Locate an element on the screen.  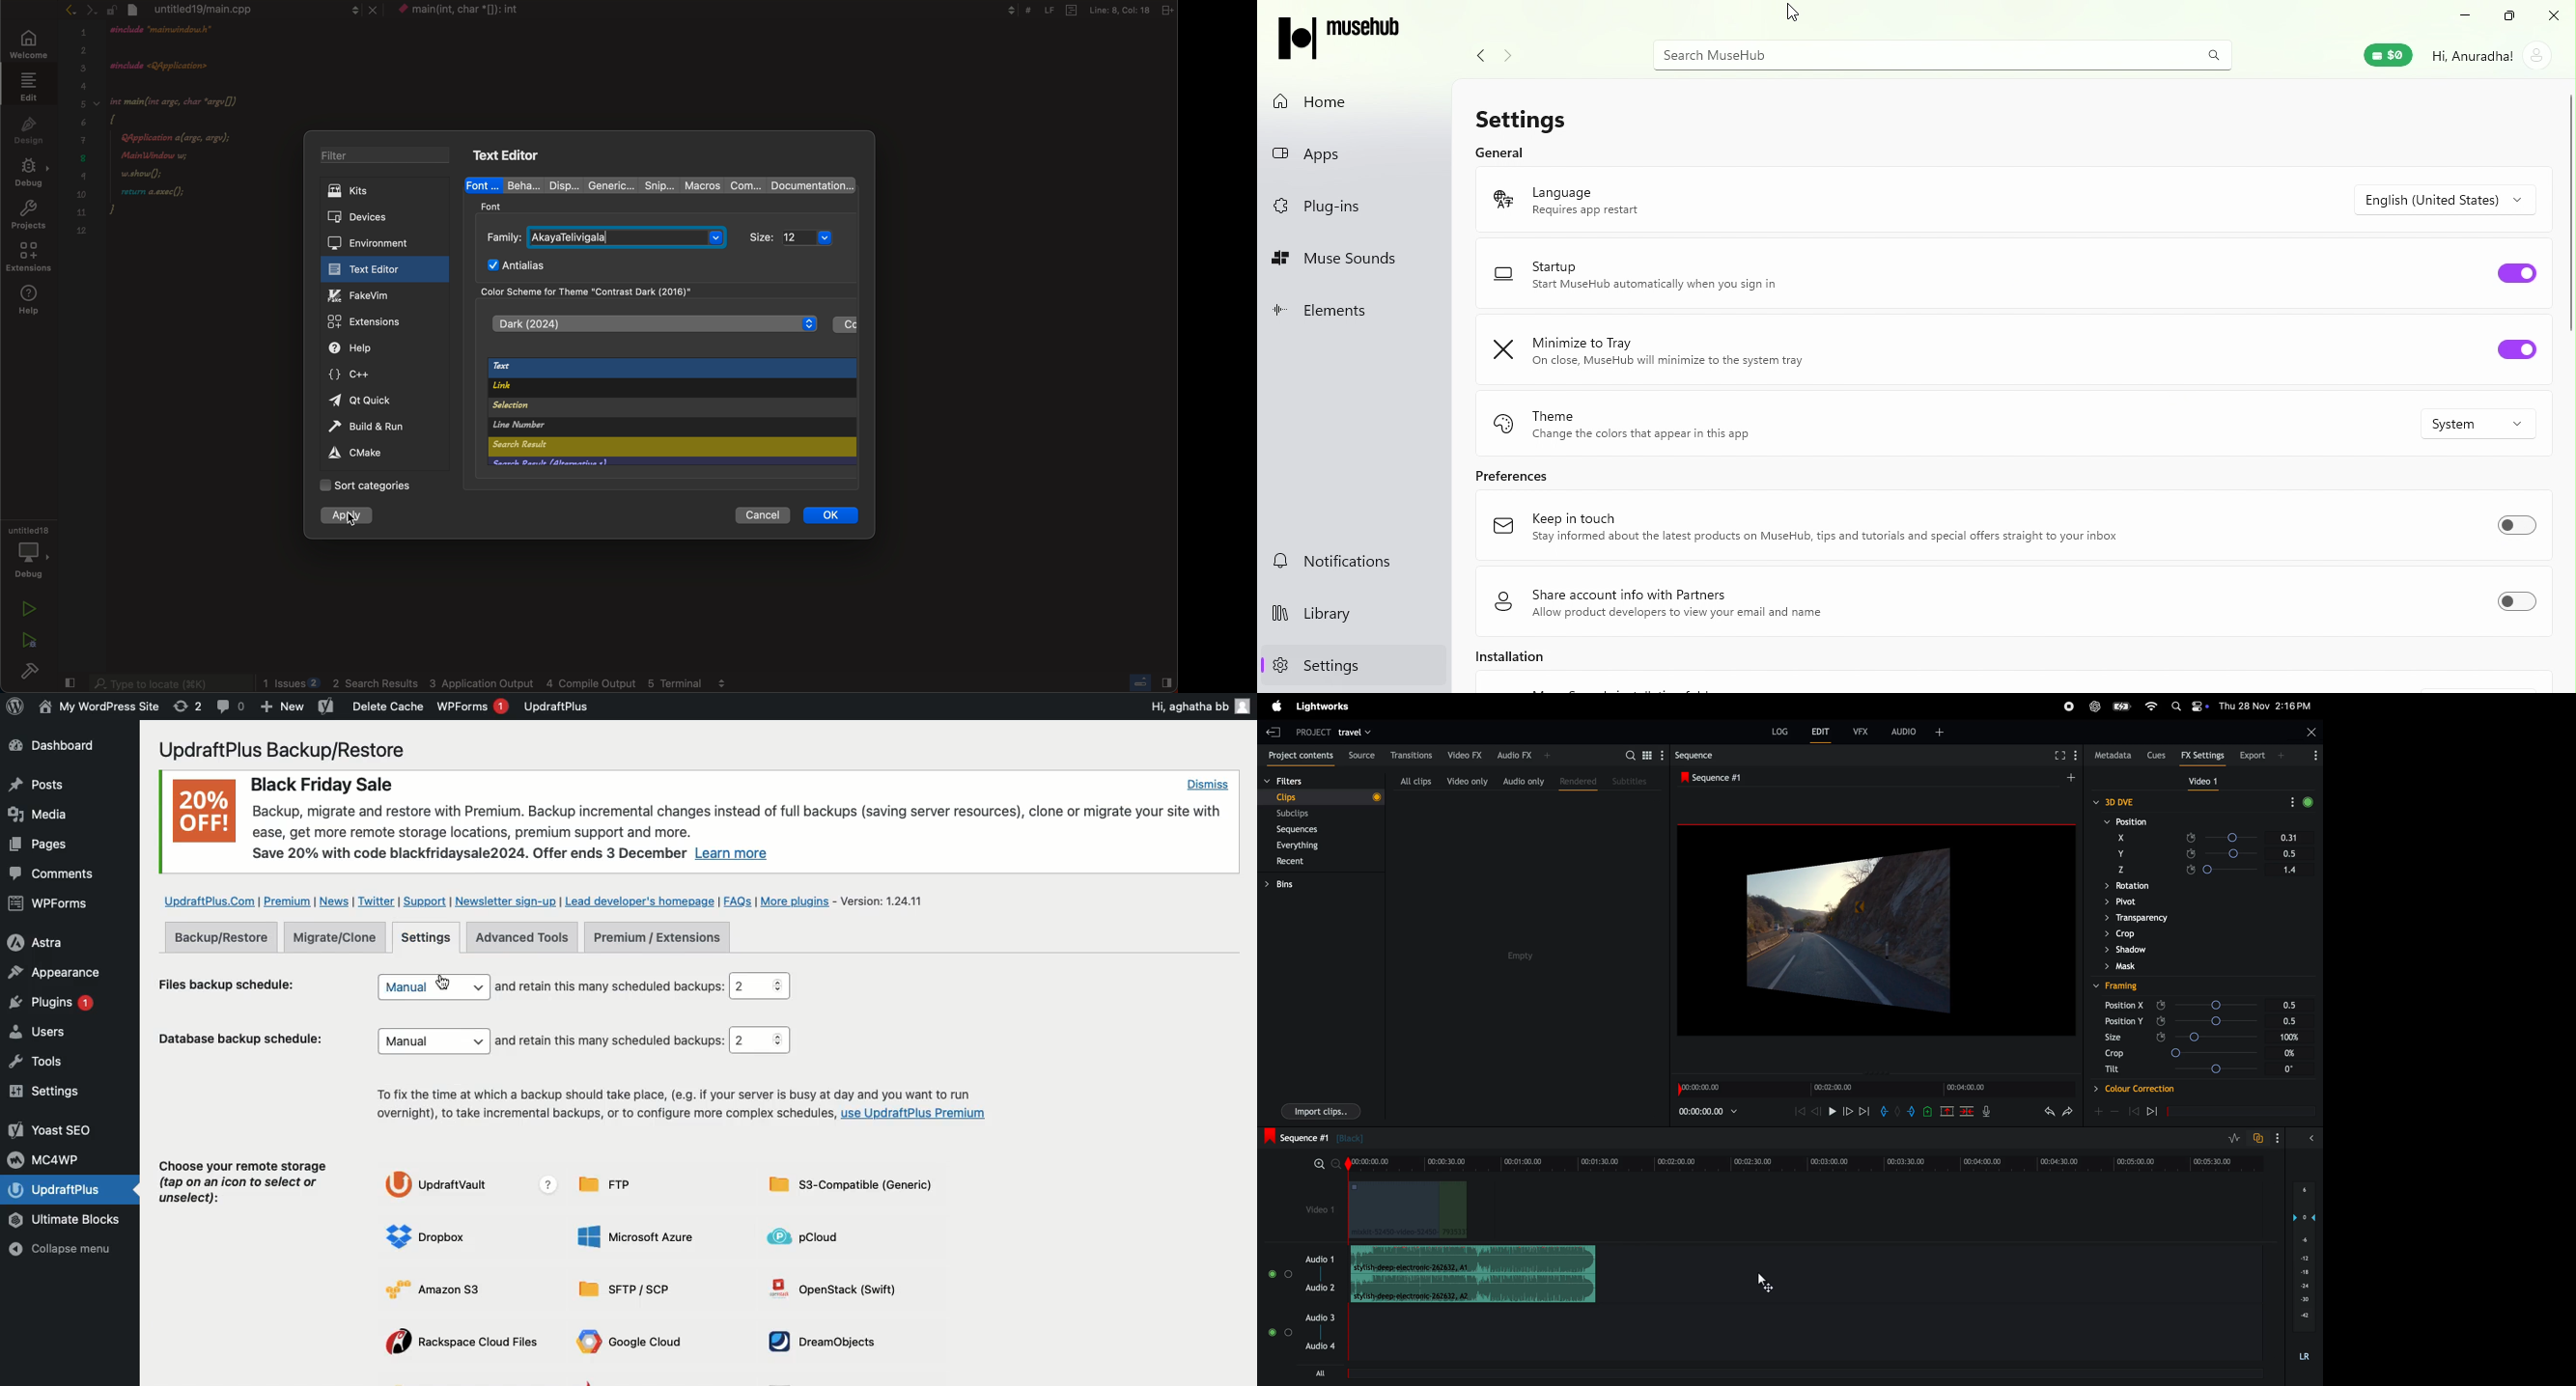
video is located at coordinates (2199, 781).